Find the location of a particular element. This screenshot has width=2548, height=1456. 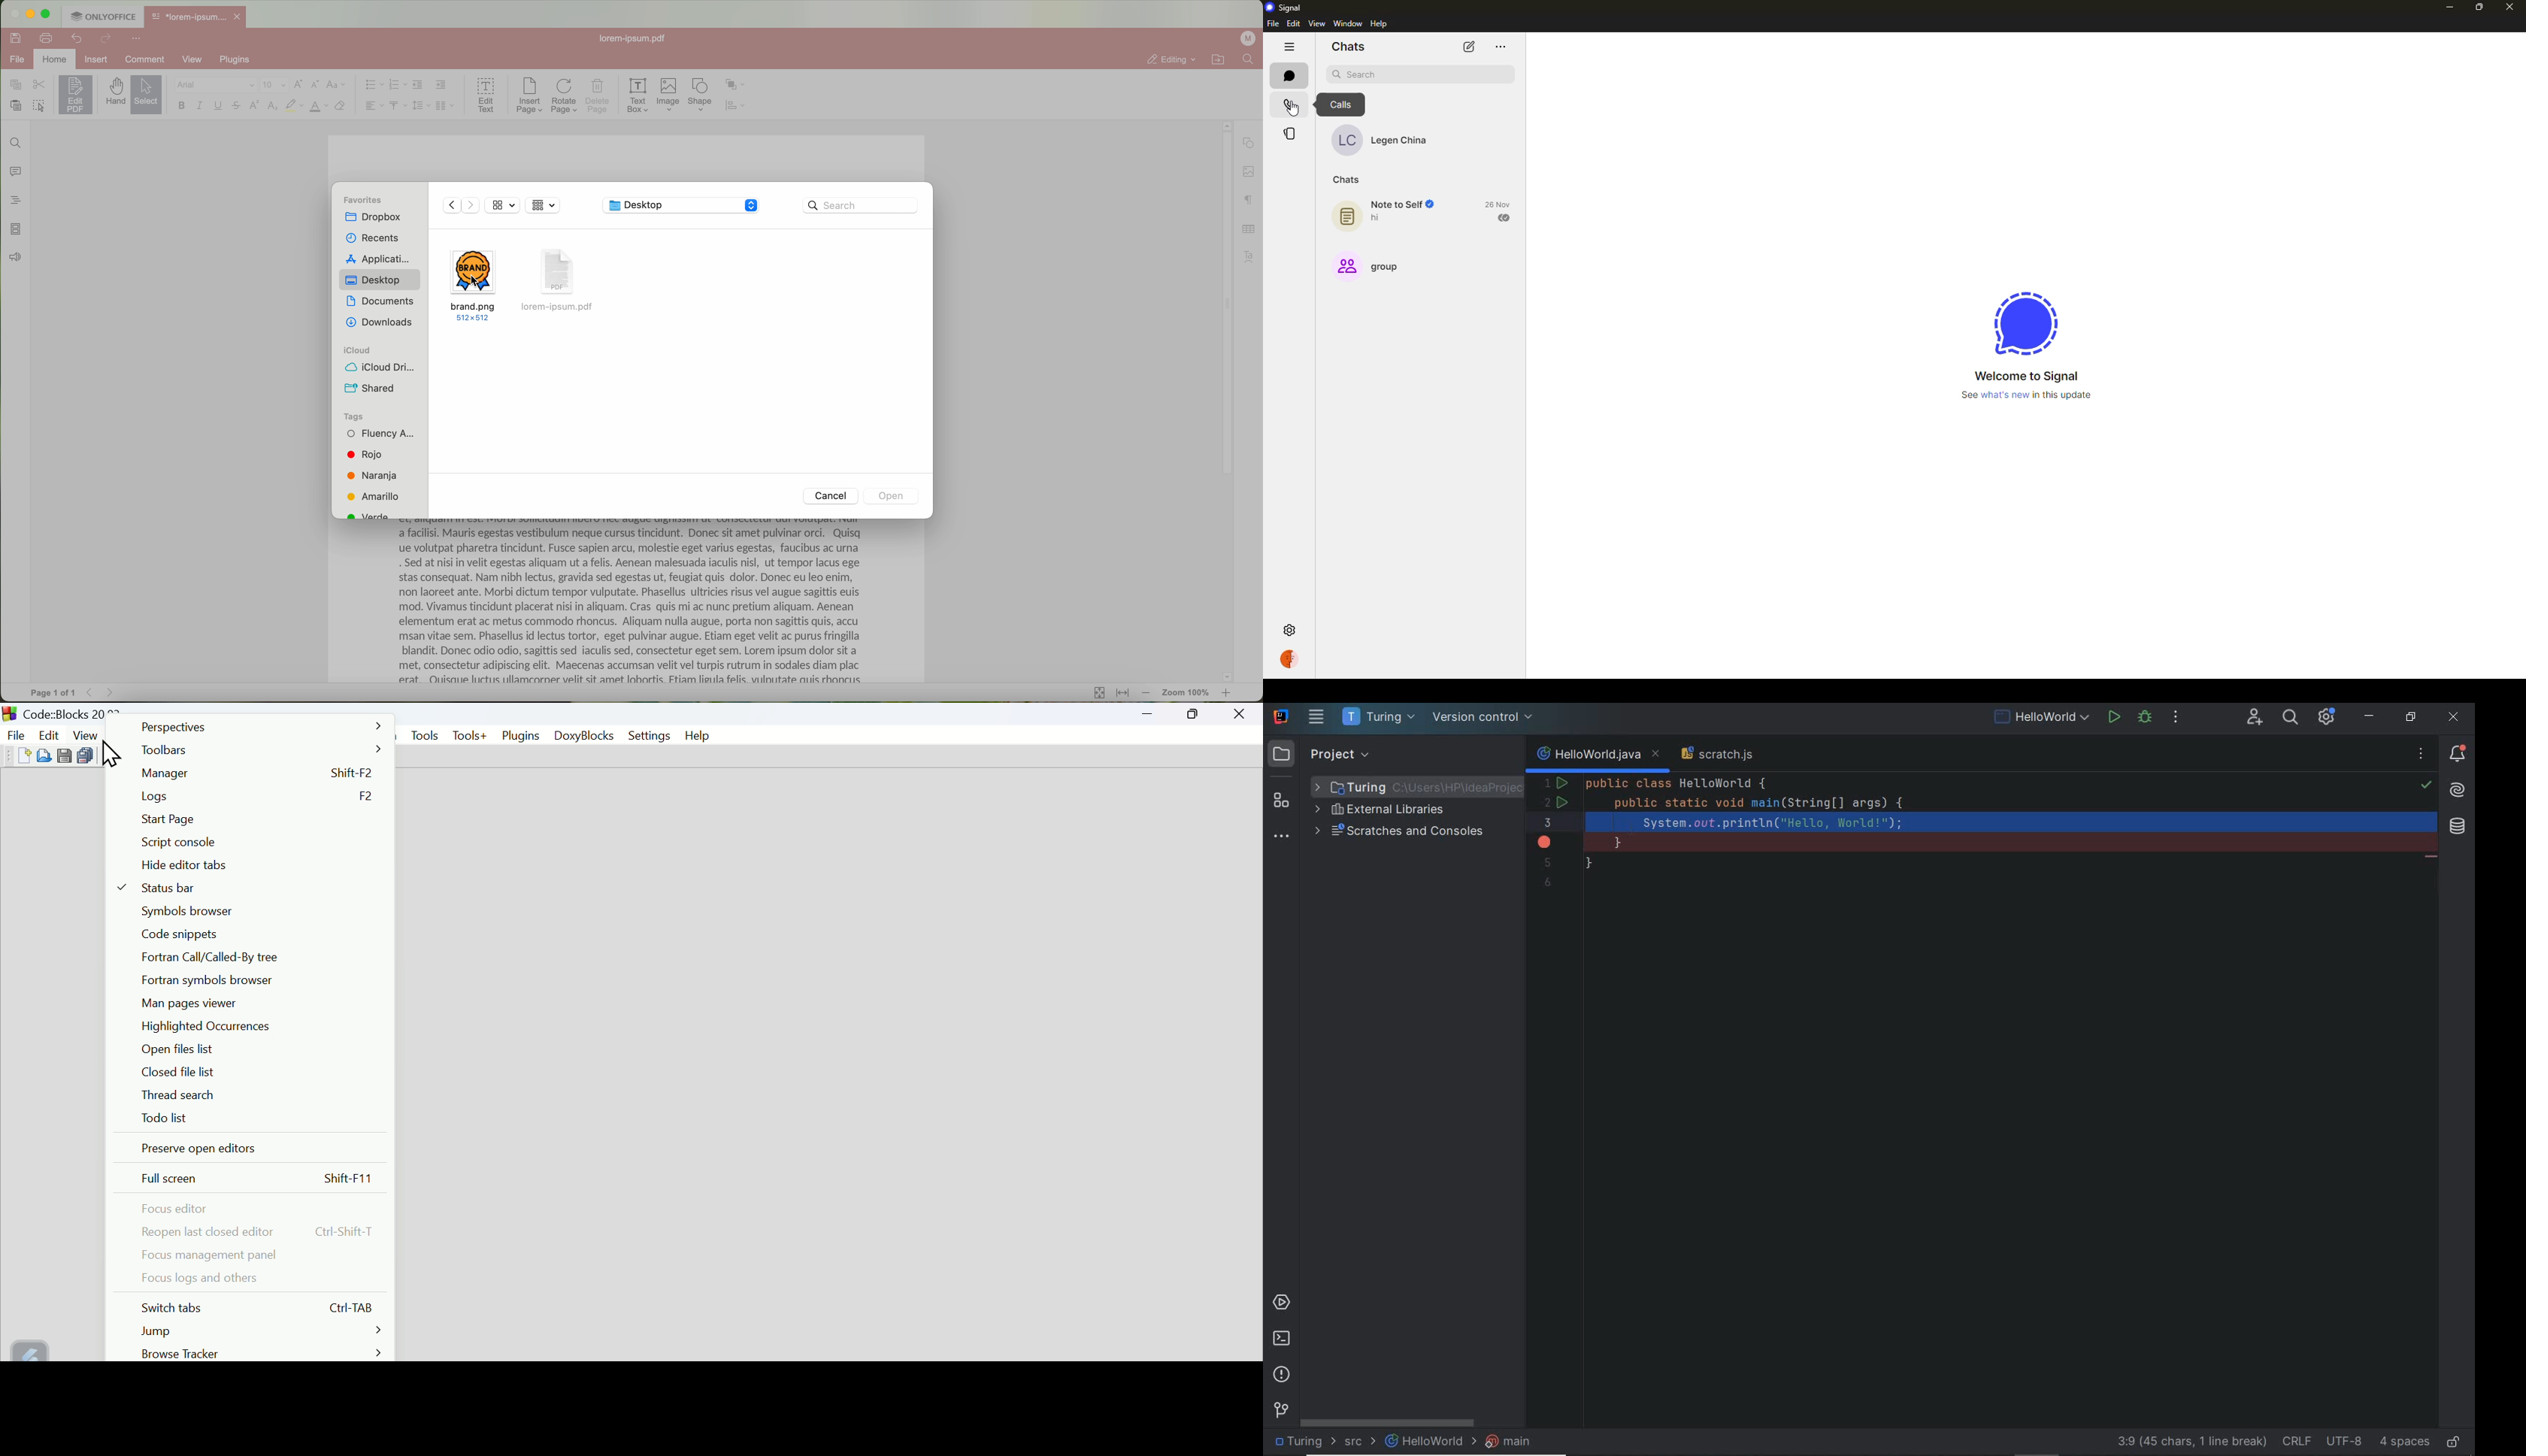

page thumbnails is located at coordinates (15, 229).